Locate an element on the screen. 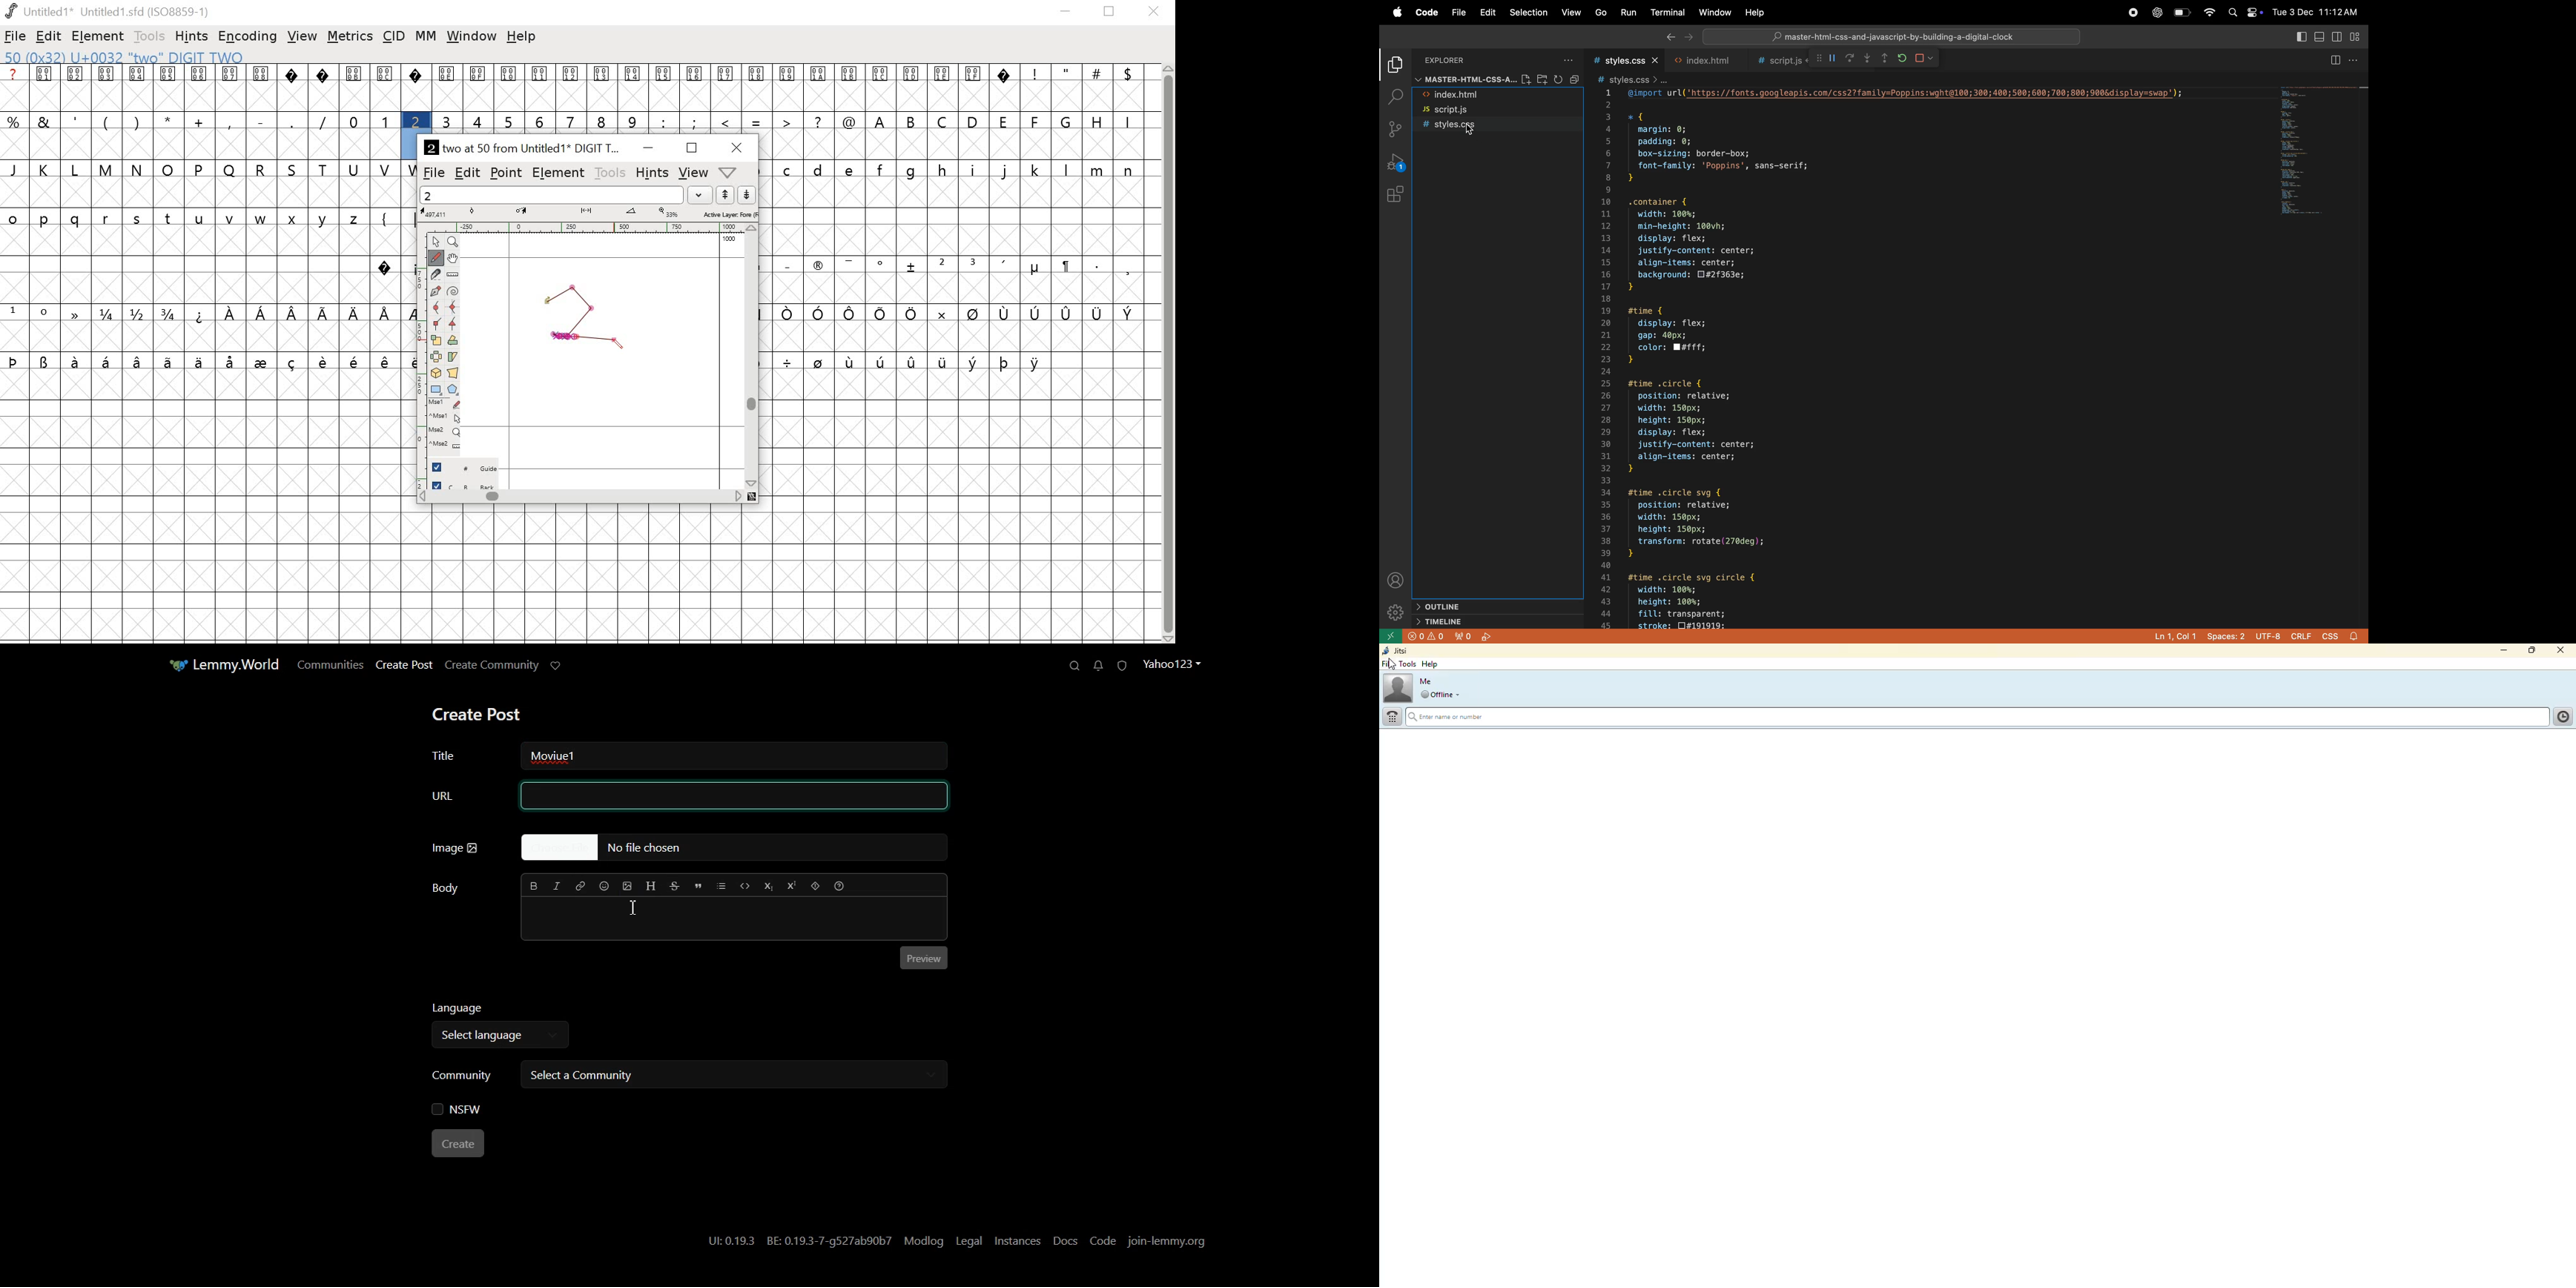  NSFW is located at coordinates (458, 1110).